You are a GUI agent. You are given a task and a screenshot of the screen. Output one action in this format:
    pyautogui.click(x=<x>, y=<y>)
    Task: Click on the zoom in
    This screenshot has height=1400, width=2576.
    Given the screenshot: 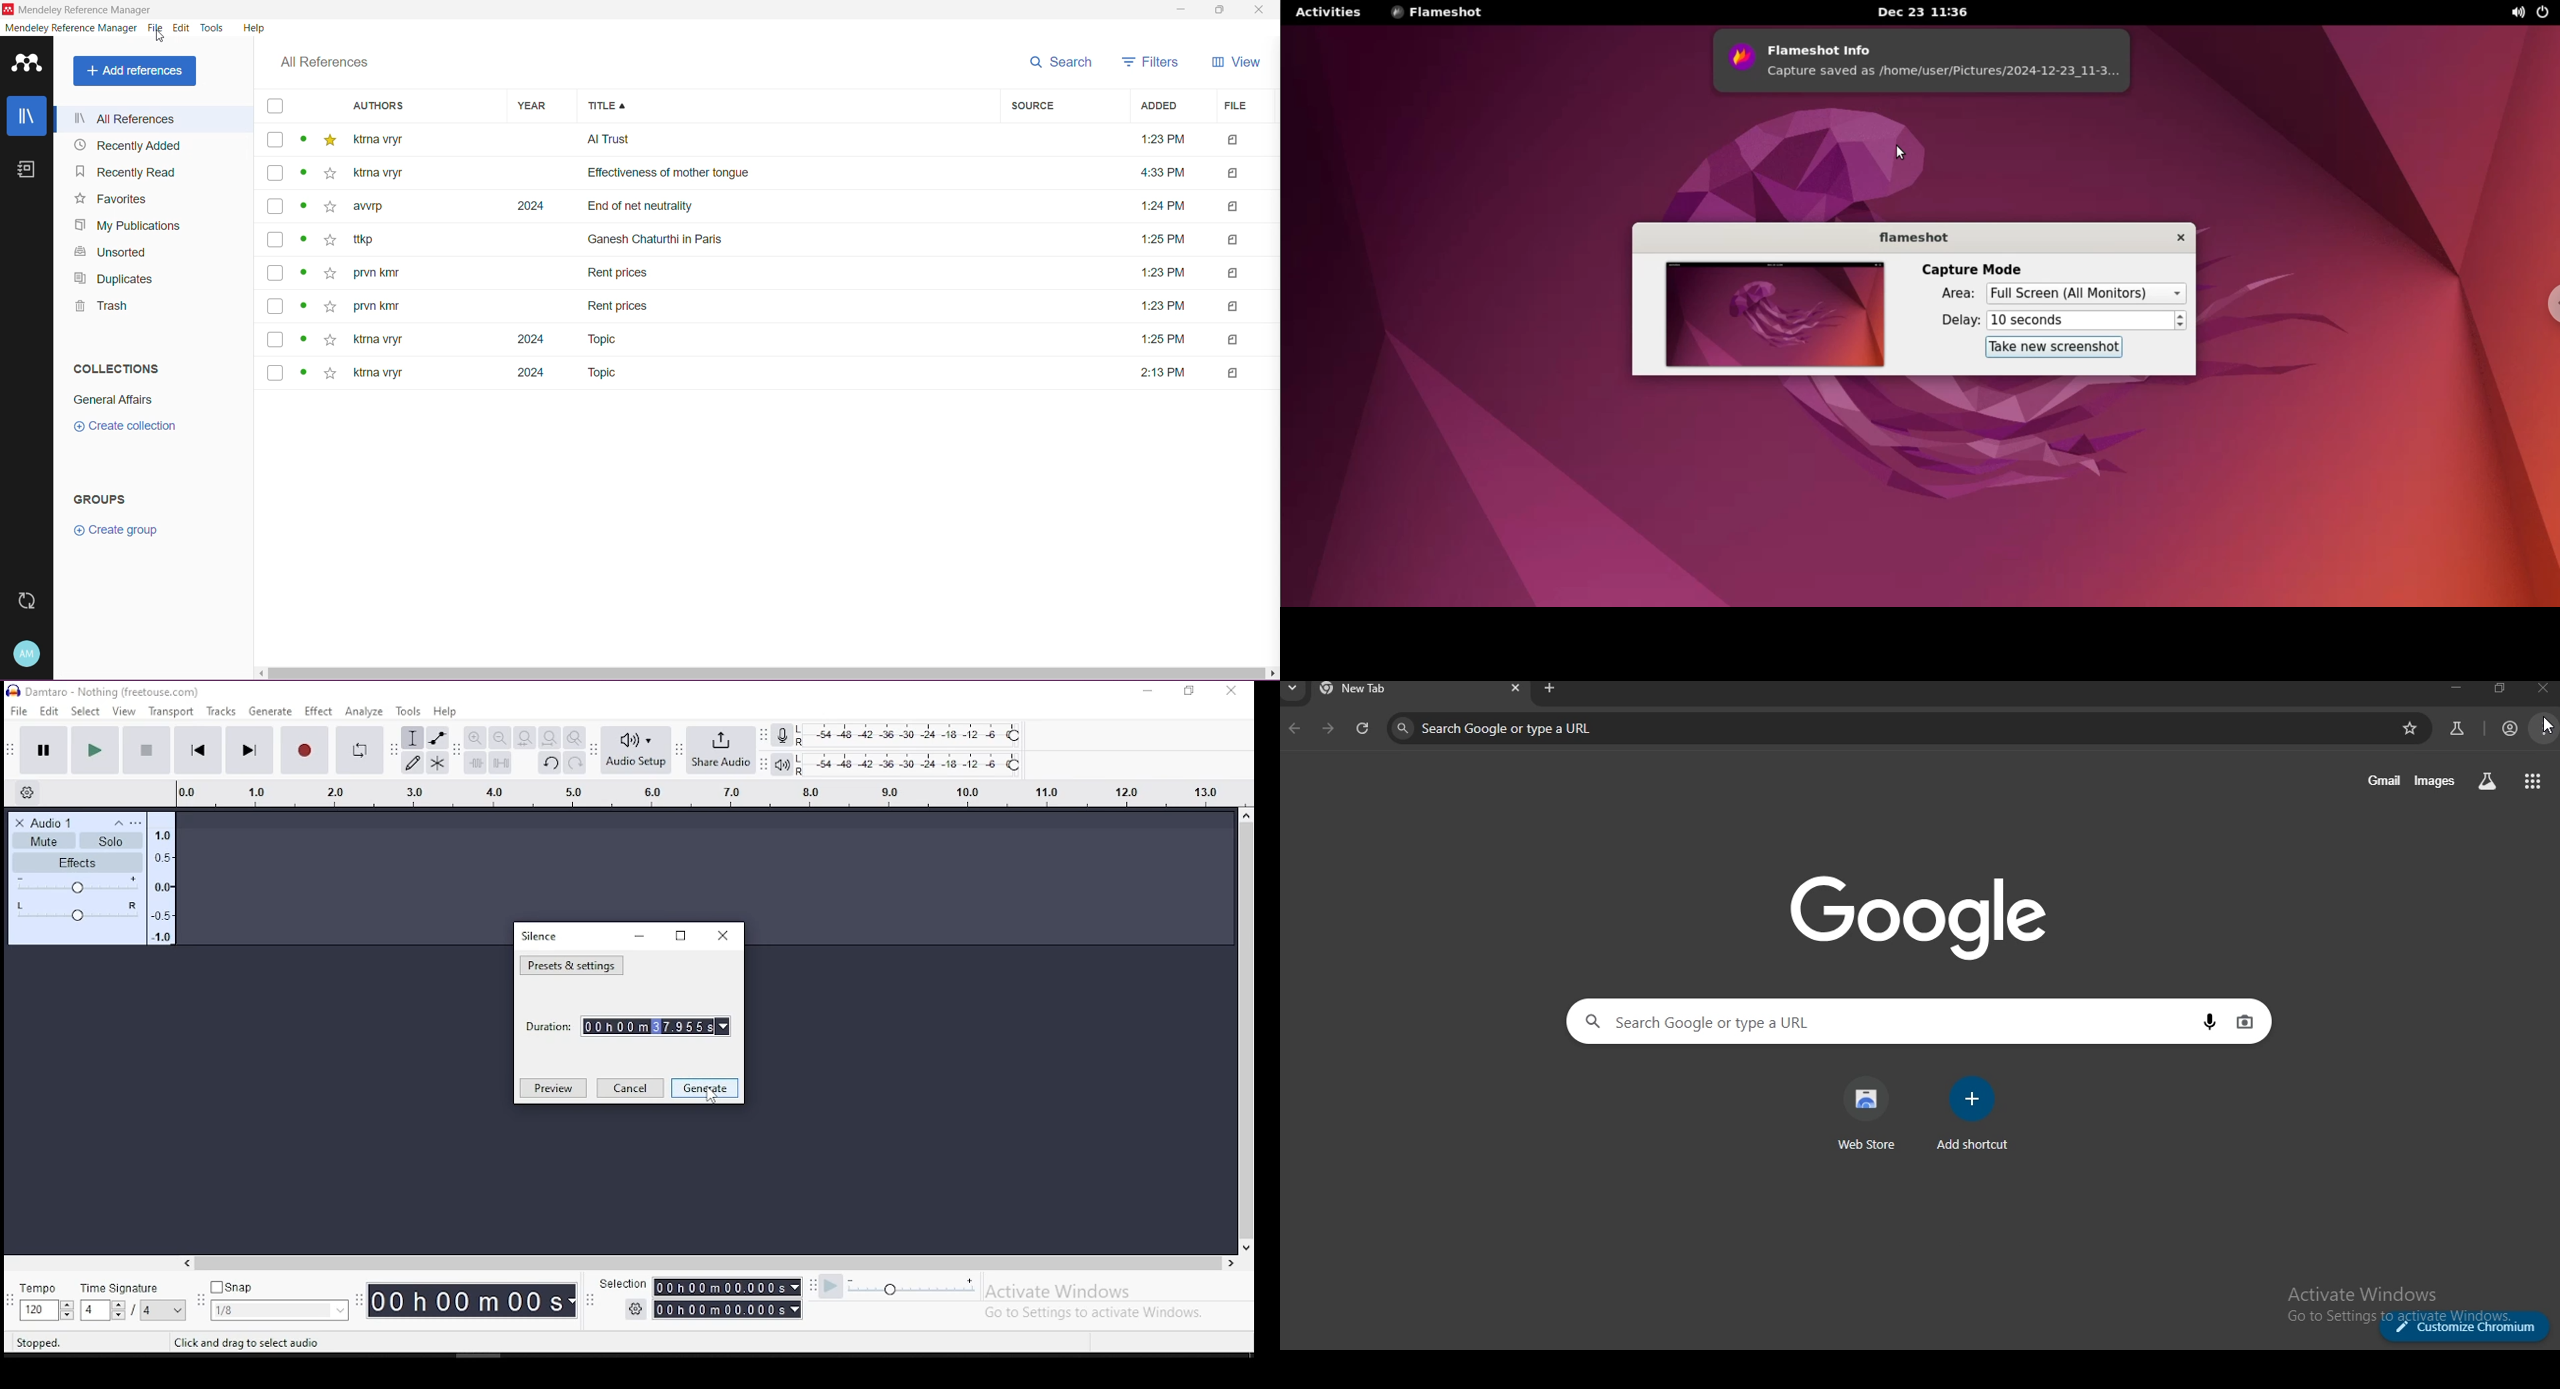 What is the action you would take?
    pyautogui.click(x=476, y=737)
    